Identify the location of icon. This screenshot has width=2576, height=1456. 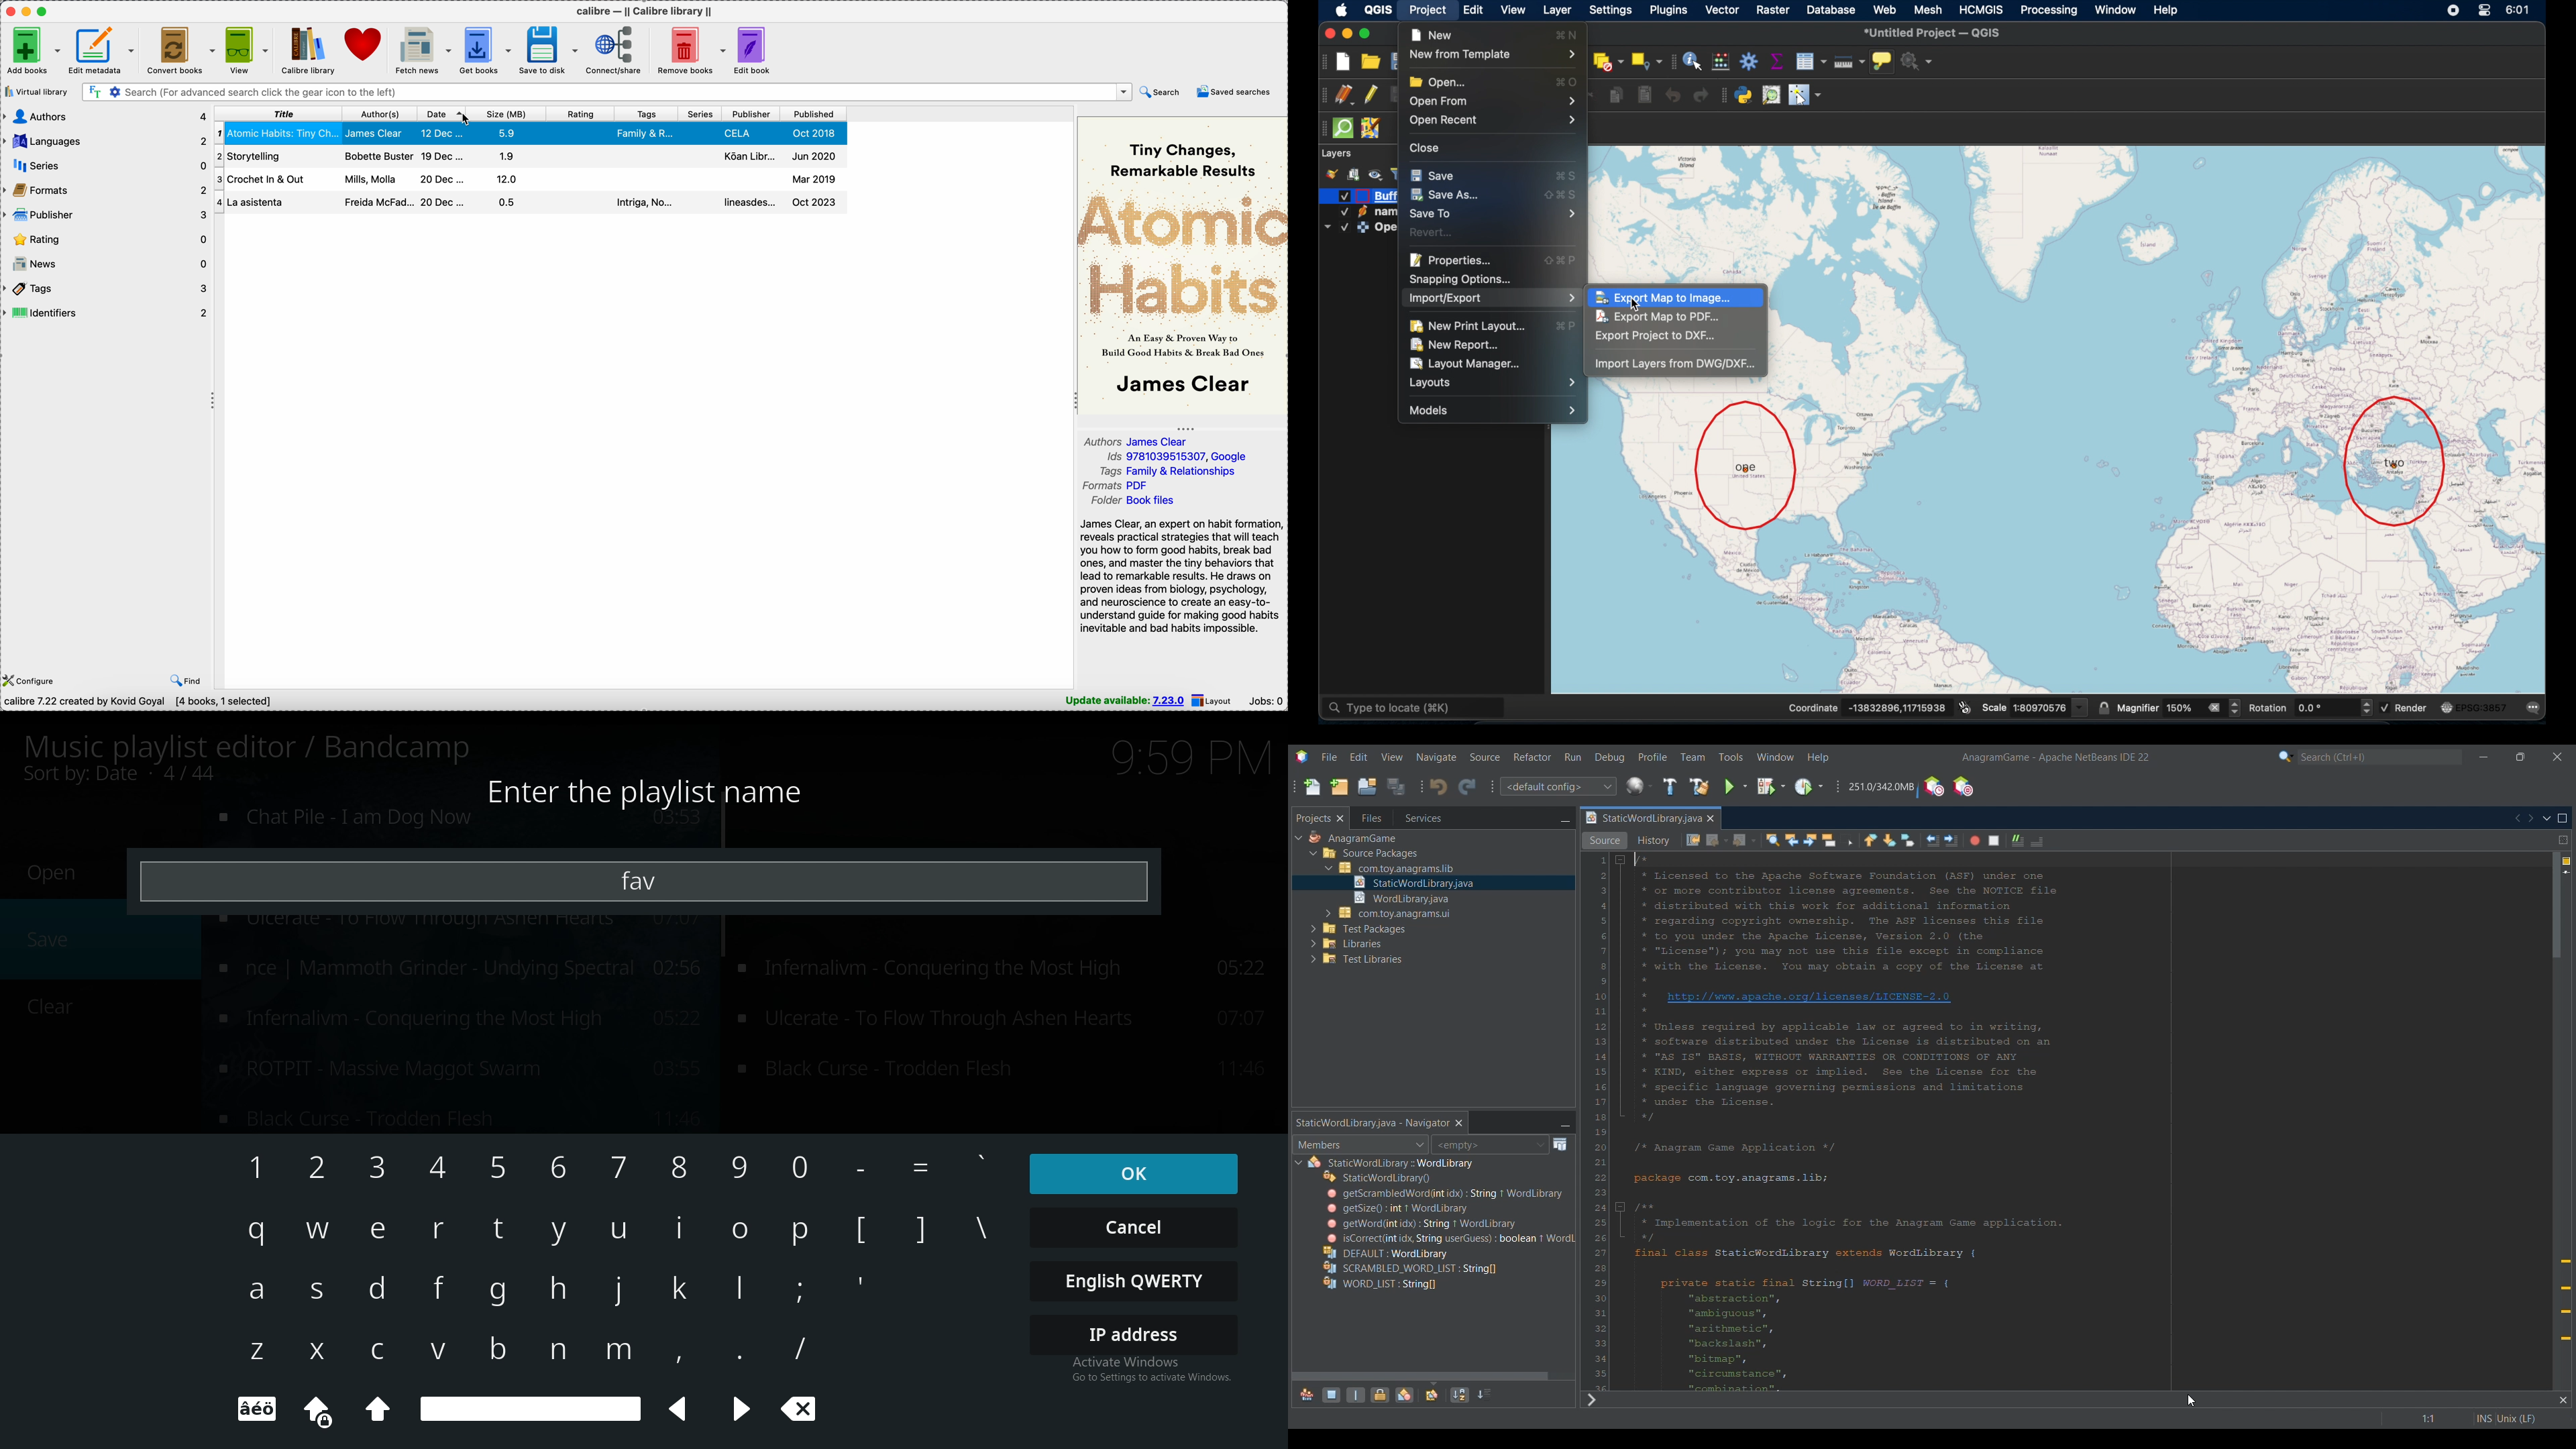
(1362, 196).